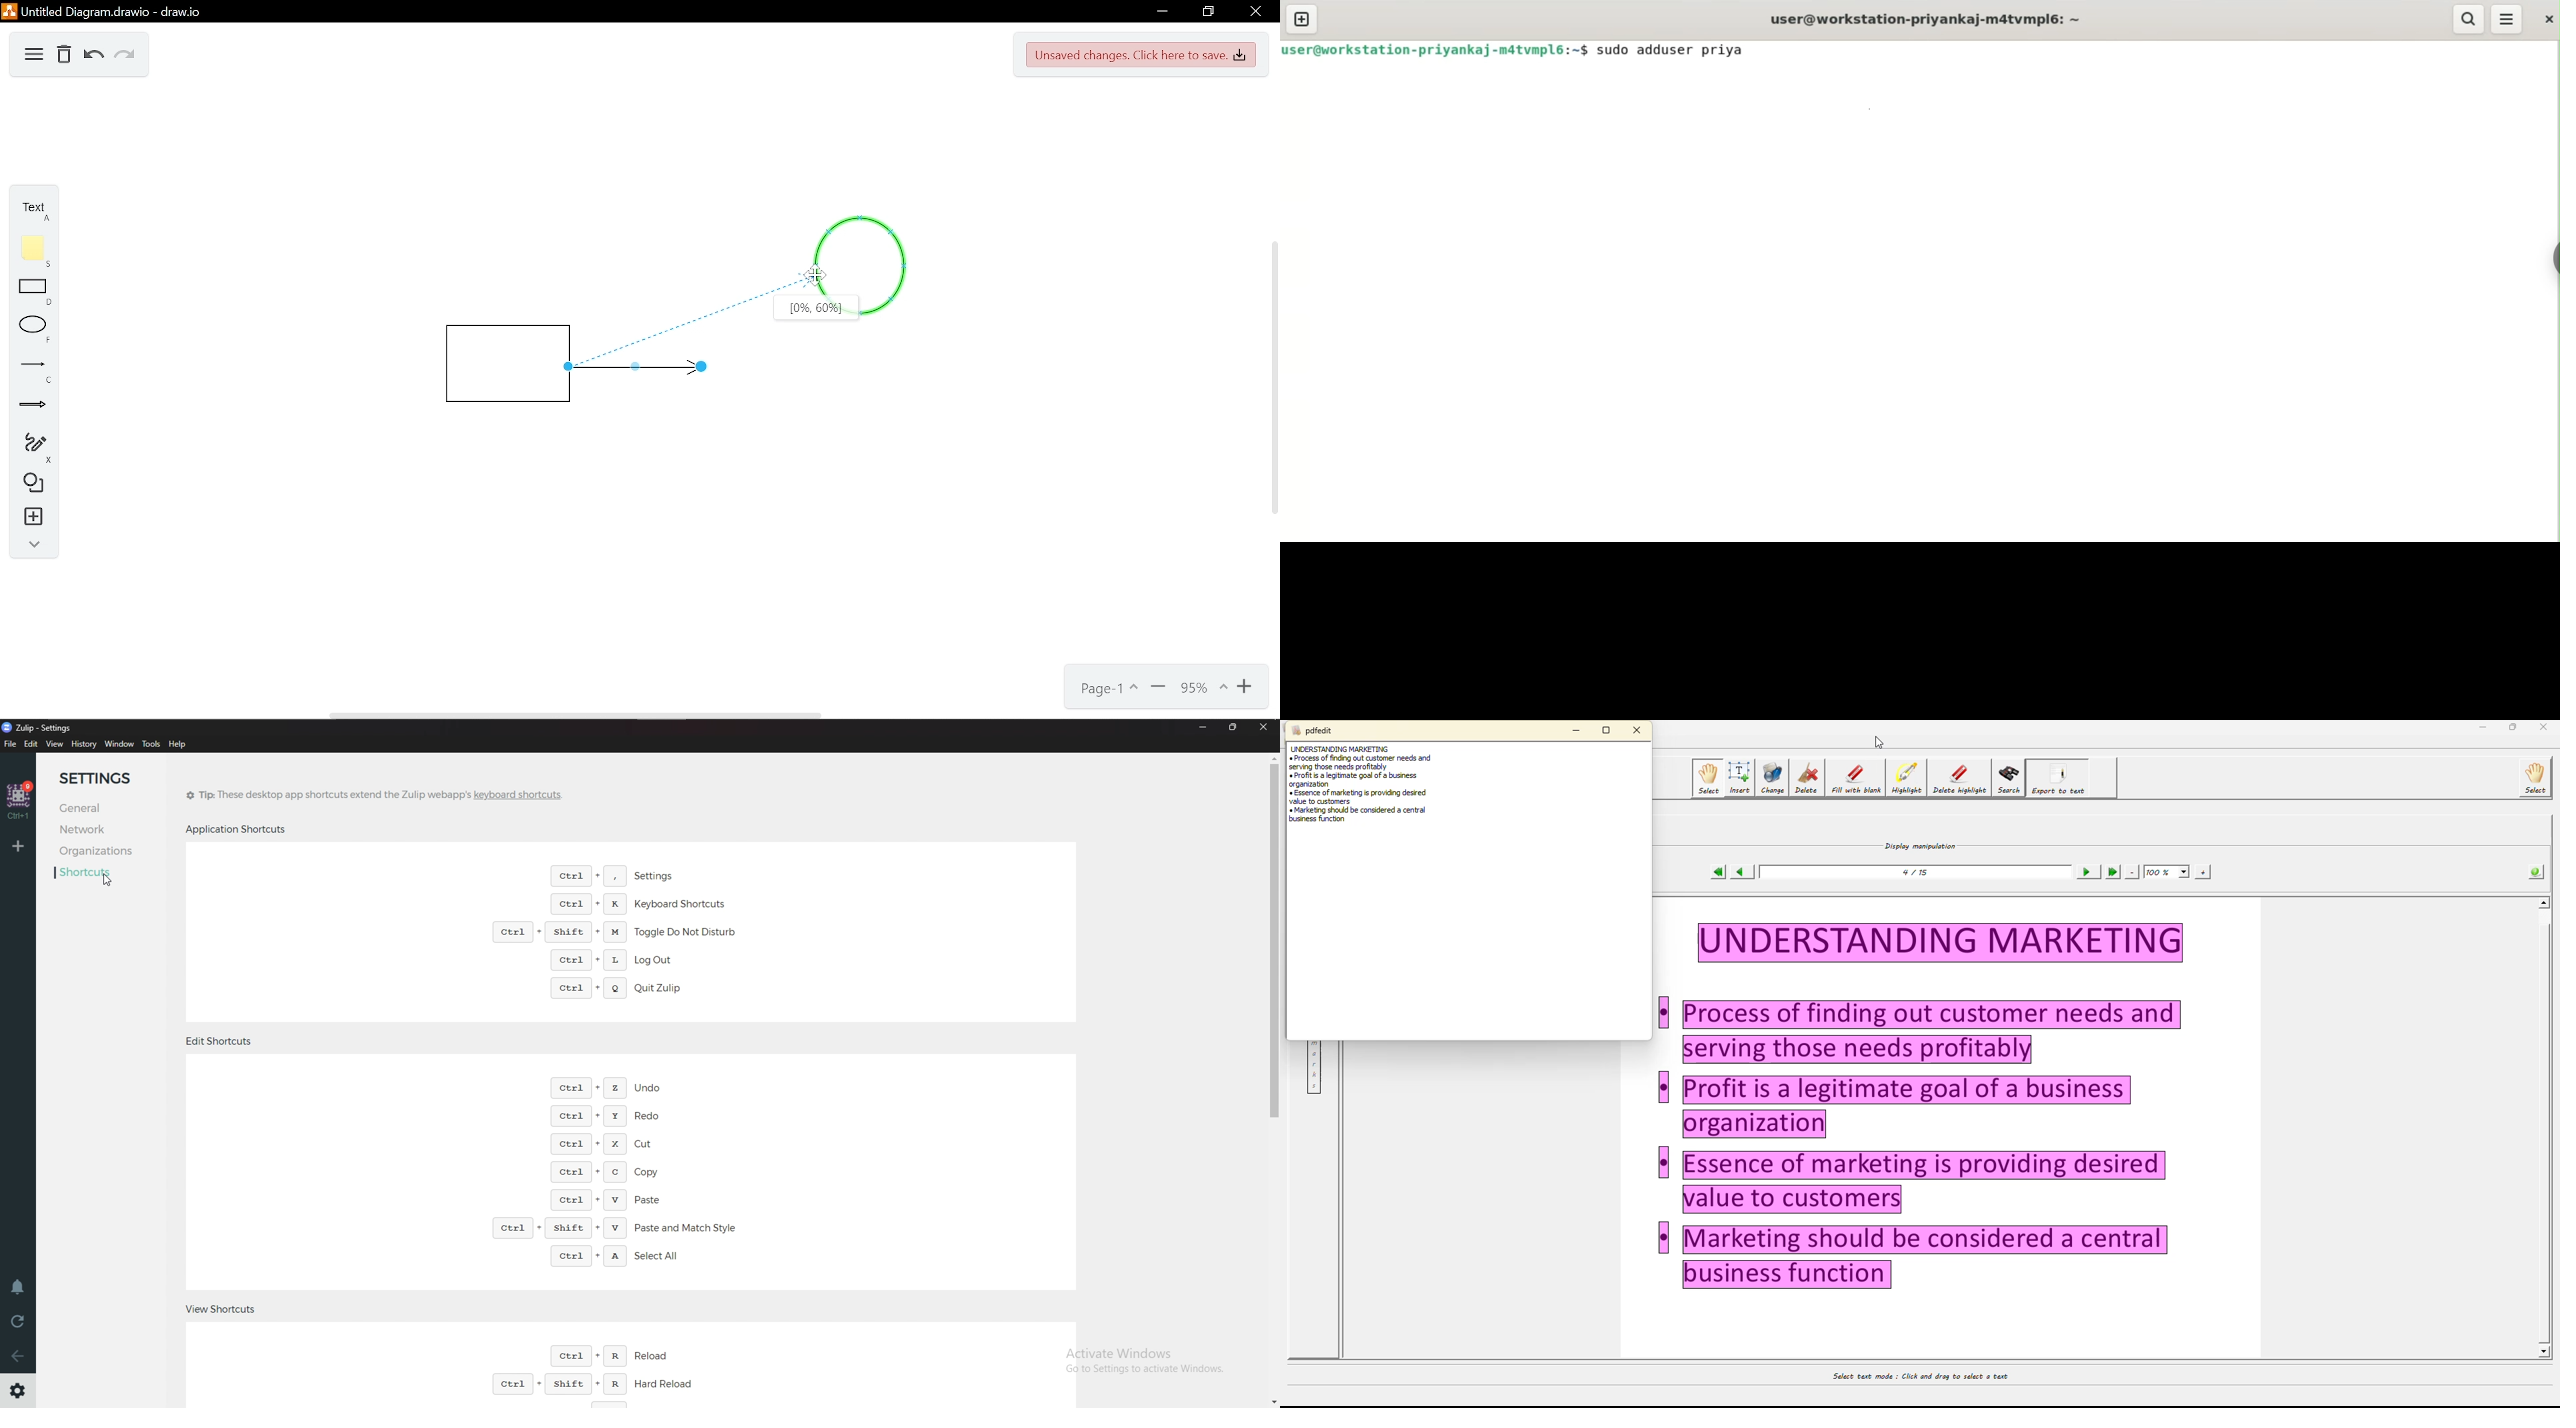 The width and height of the screenshot is (2576, 1428). Describe the element at coordinates (863, 275) in the screenshot. I see `Circle` at that location.